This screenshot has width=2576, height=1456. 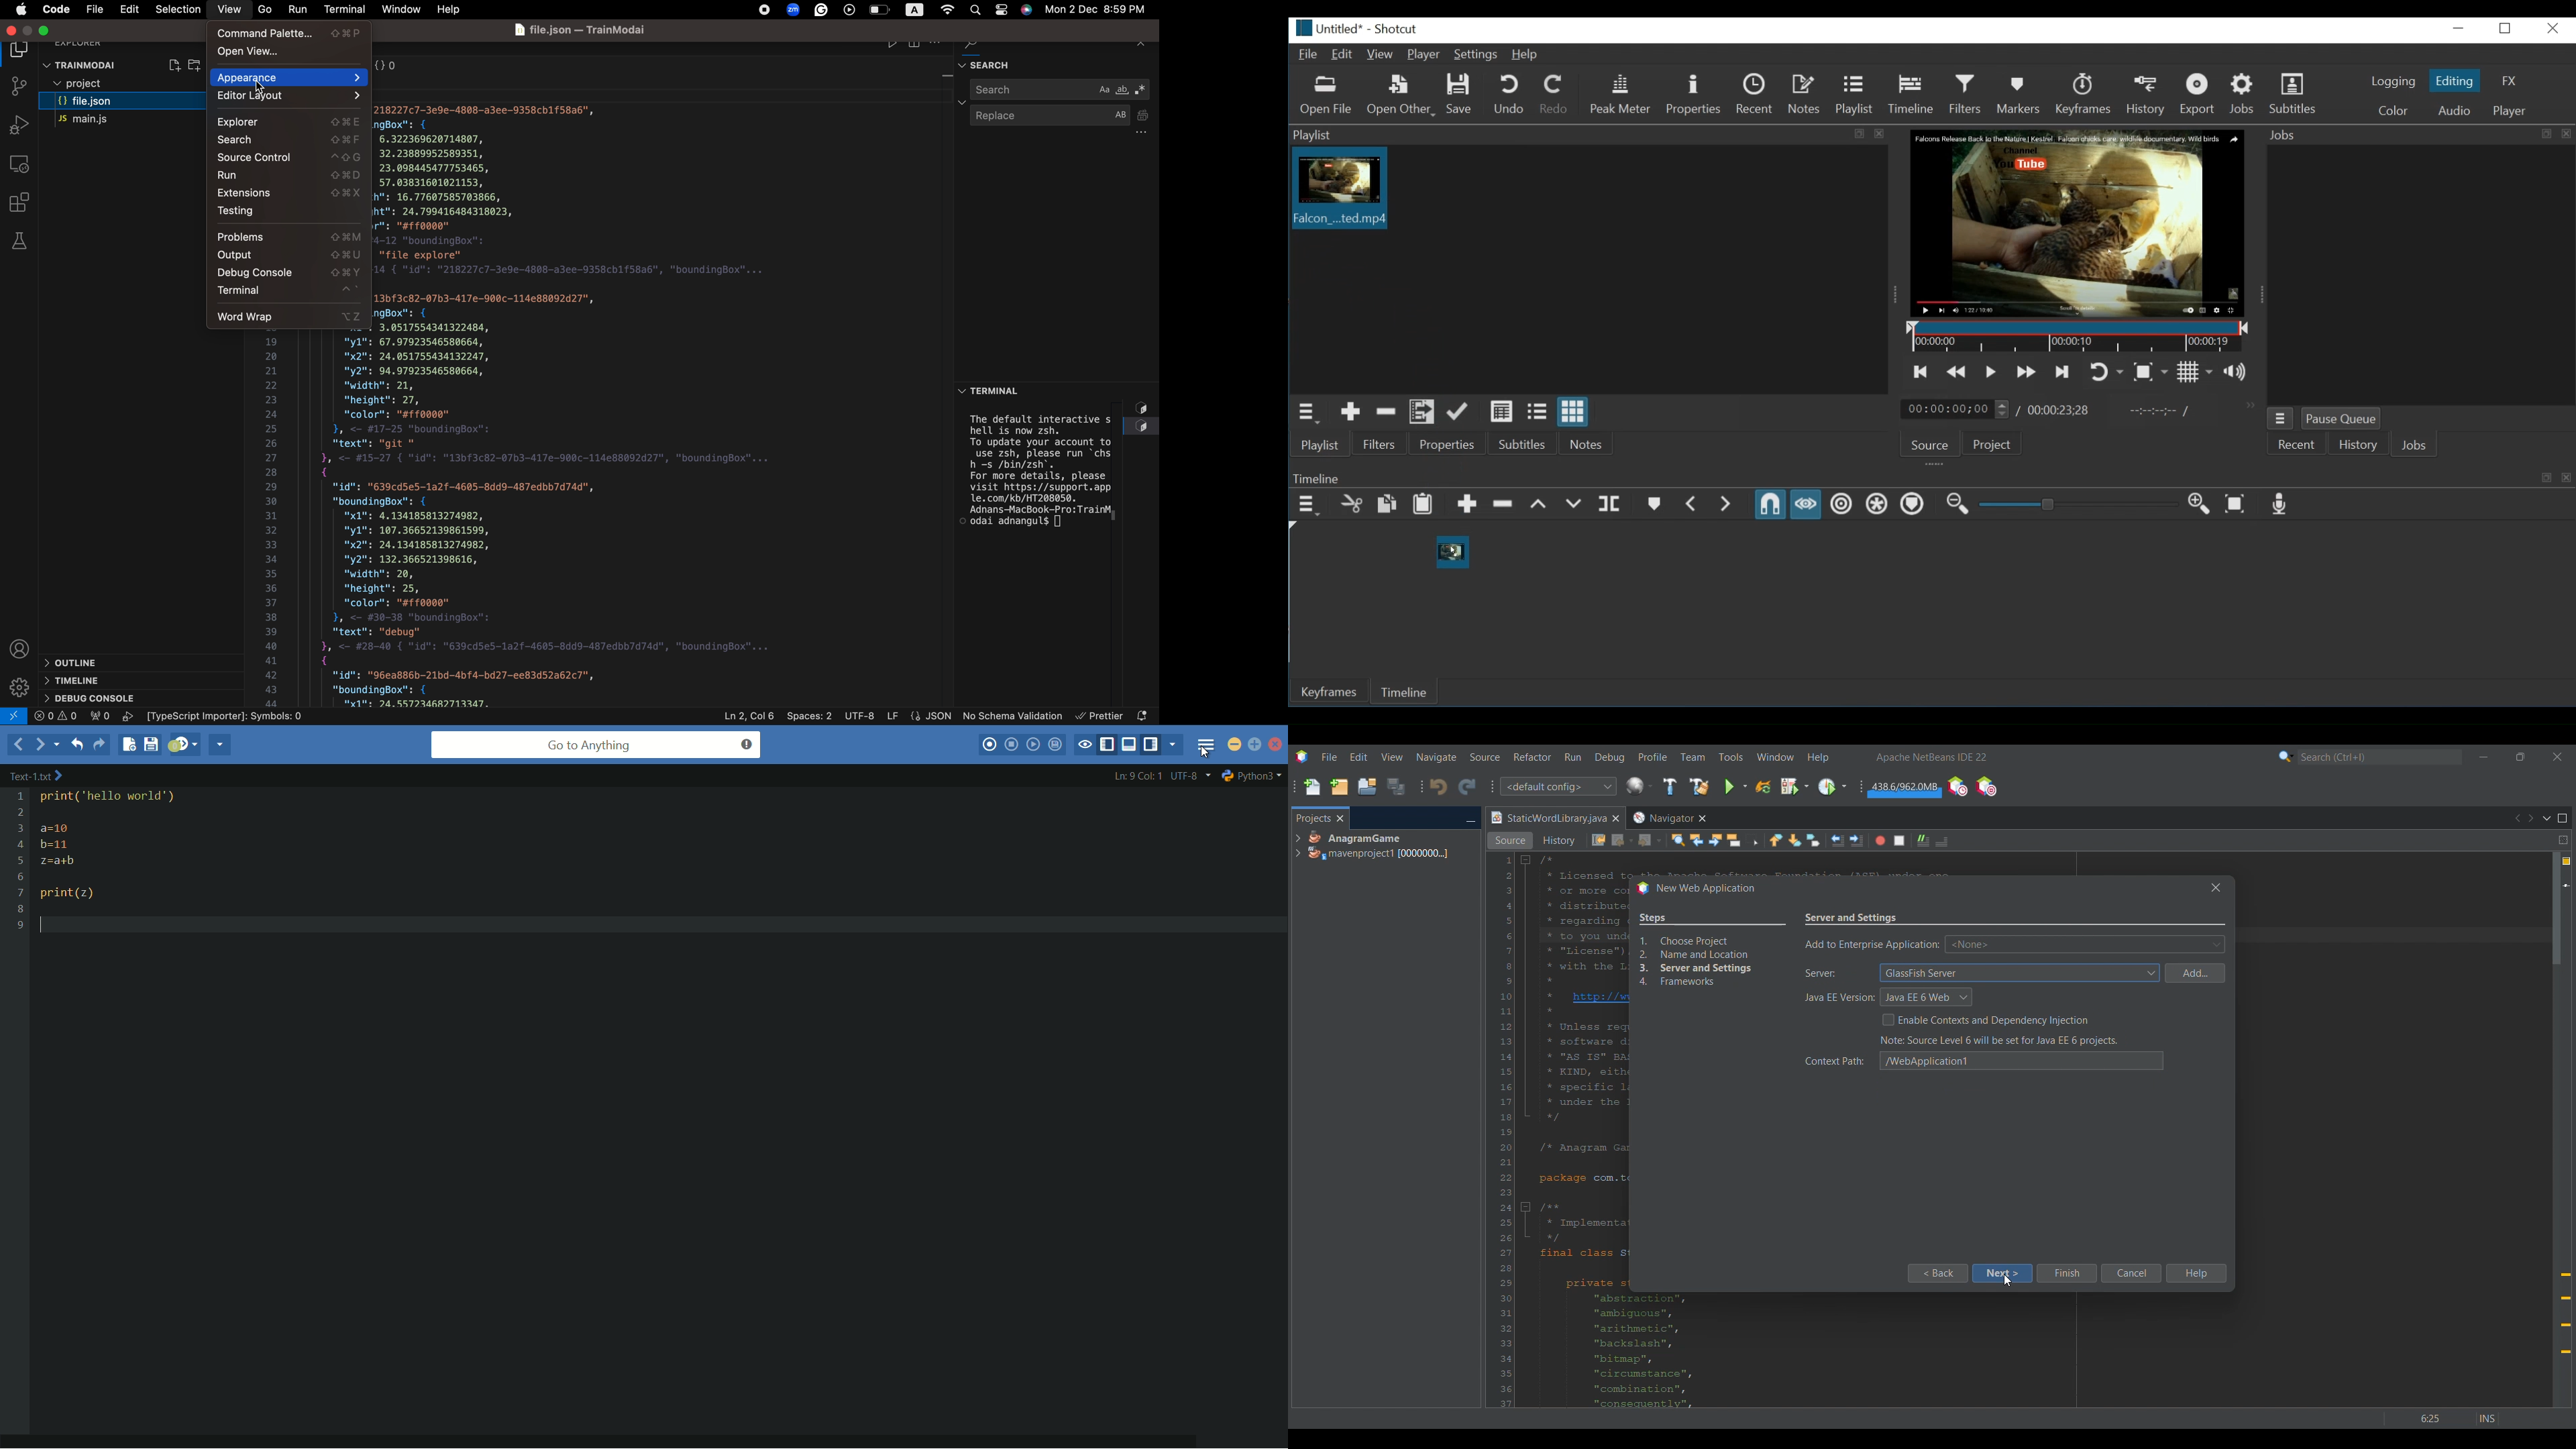 I want to click on Show in smaller tab, so click(x=2520, y=757).